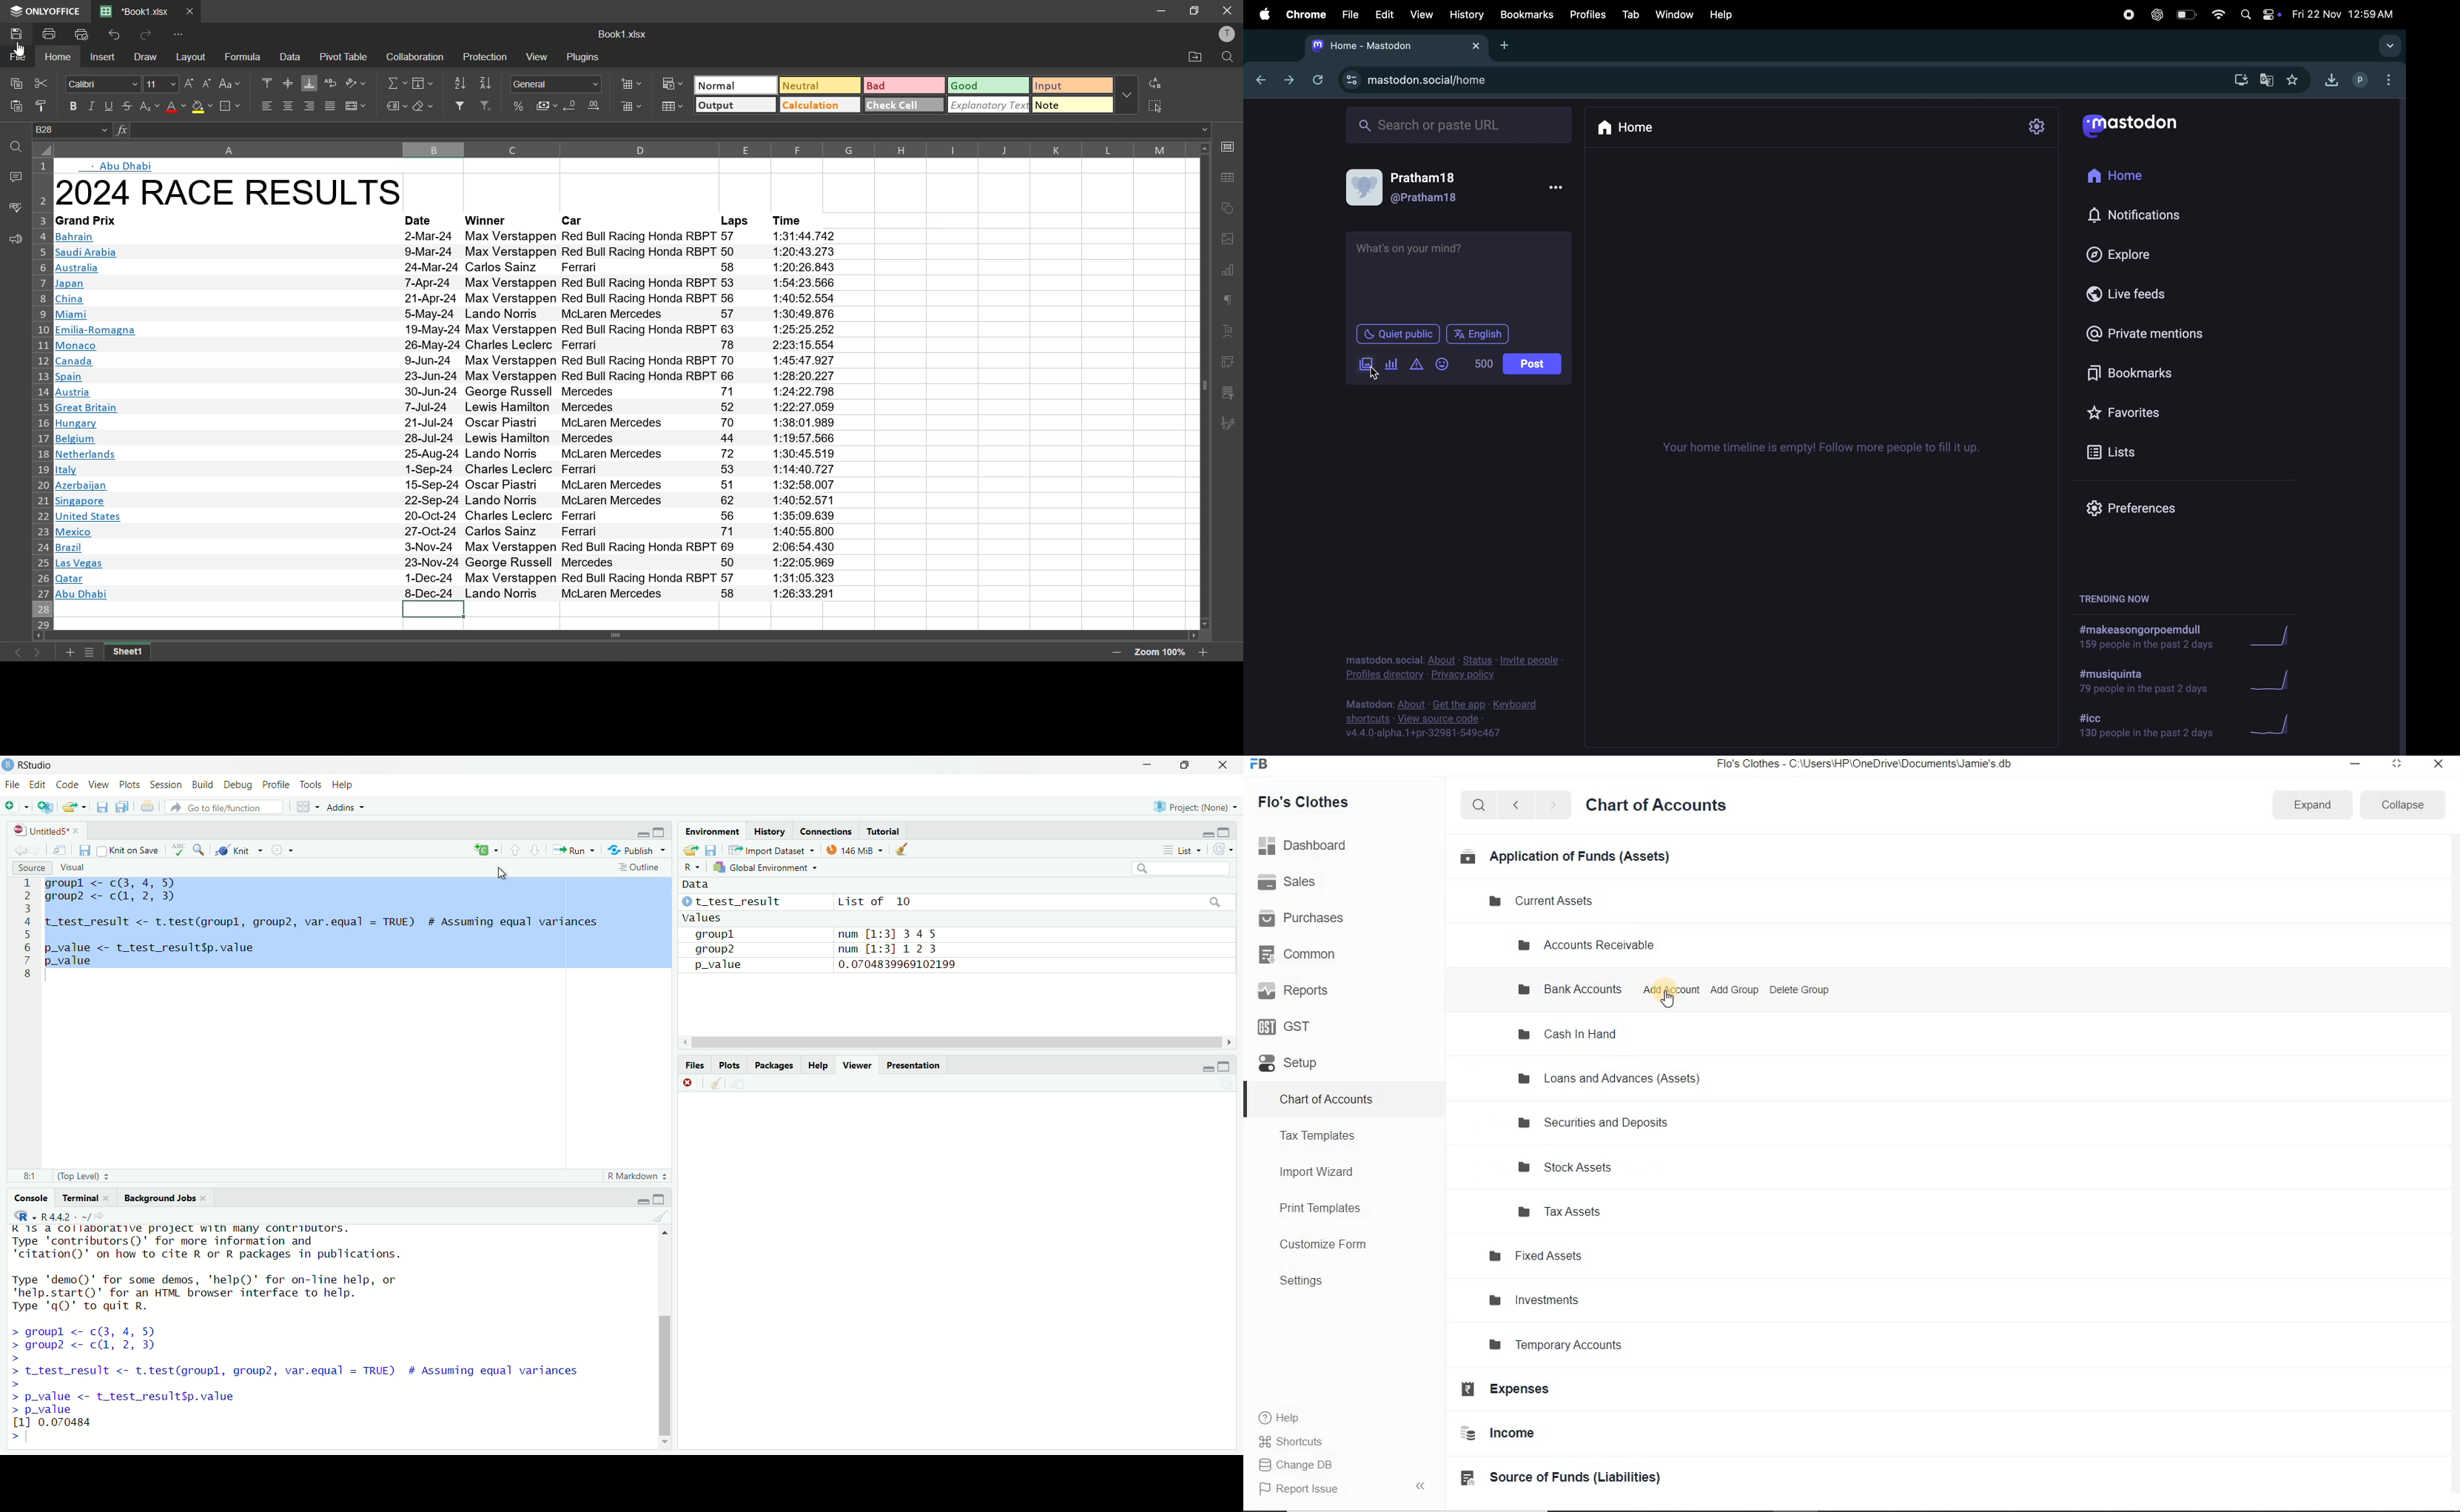  I want to click on Collpase, so click(1420, 1485).